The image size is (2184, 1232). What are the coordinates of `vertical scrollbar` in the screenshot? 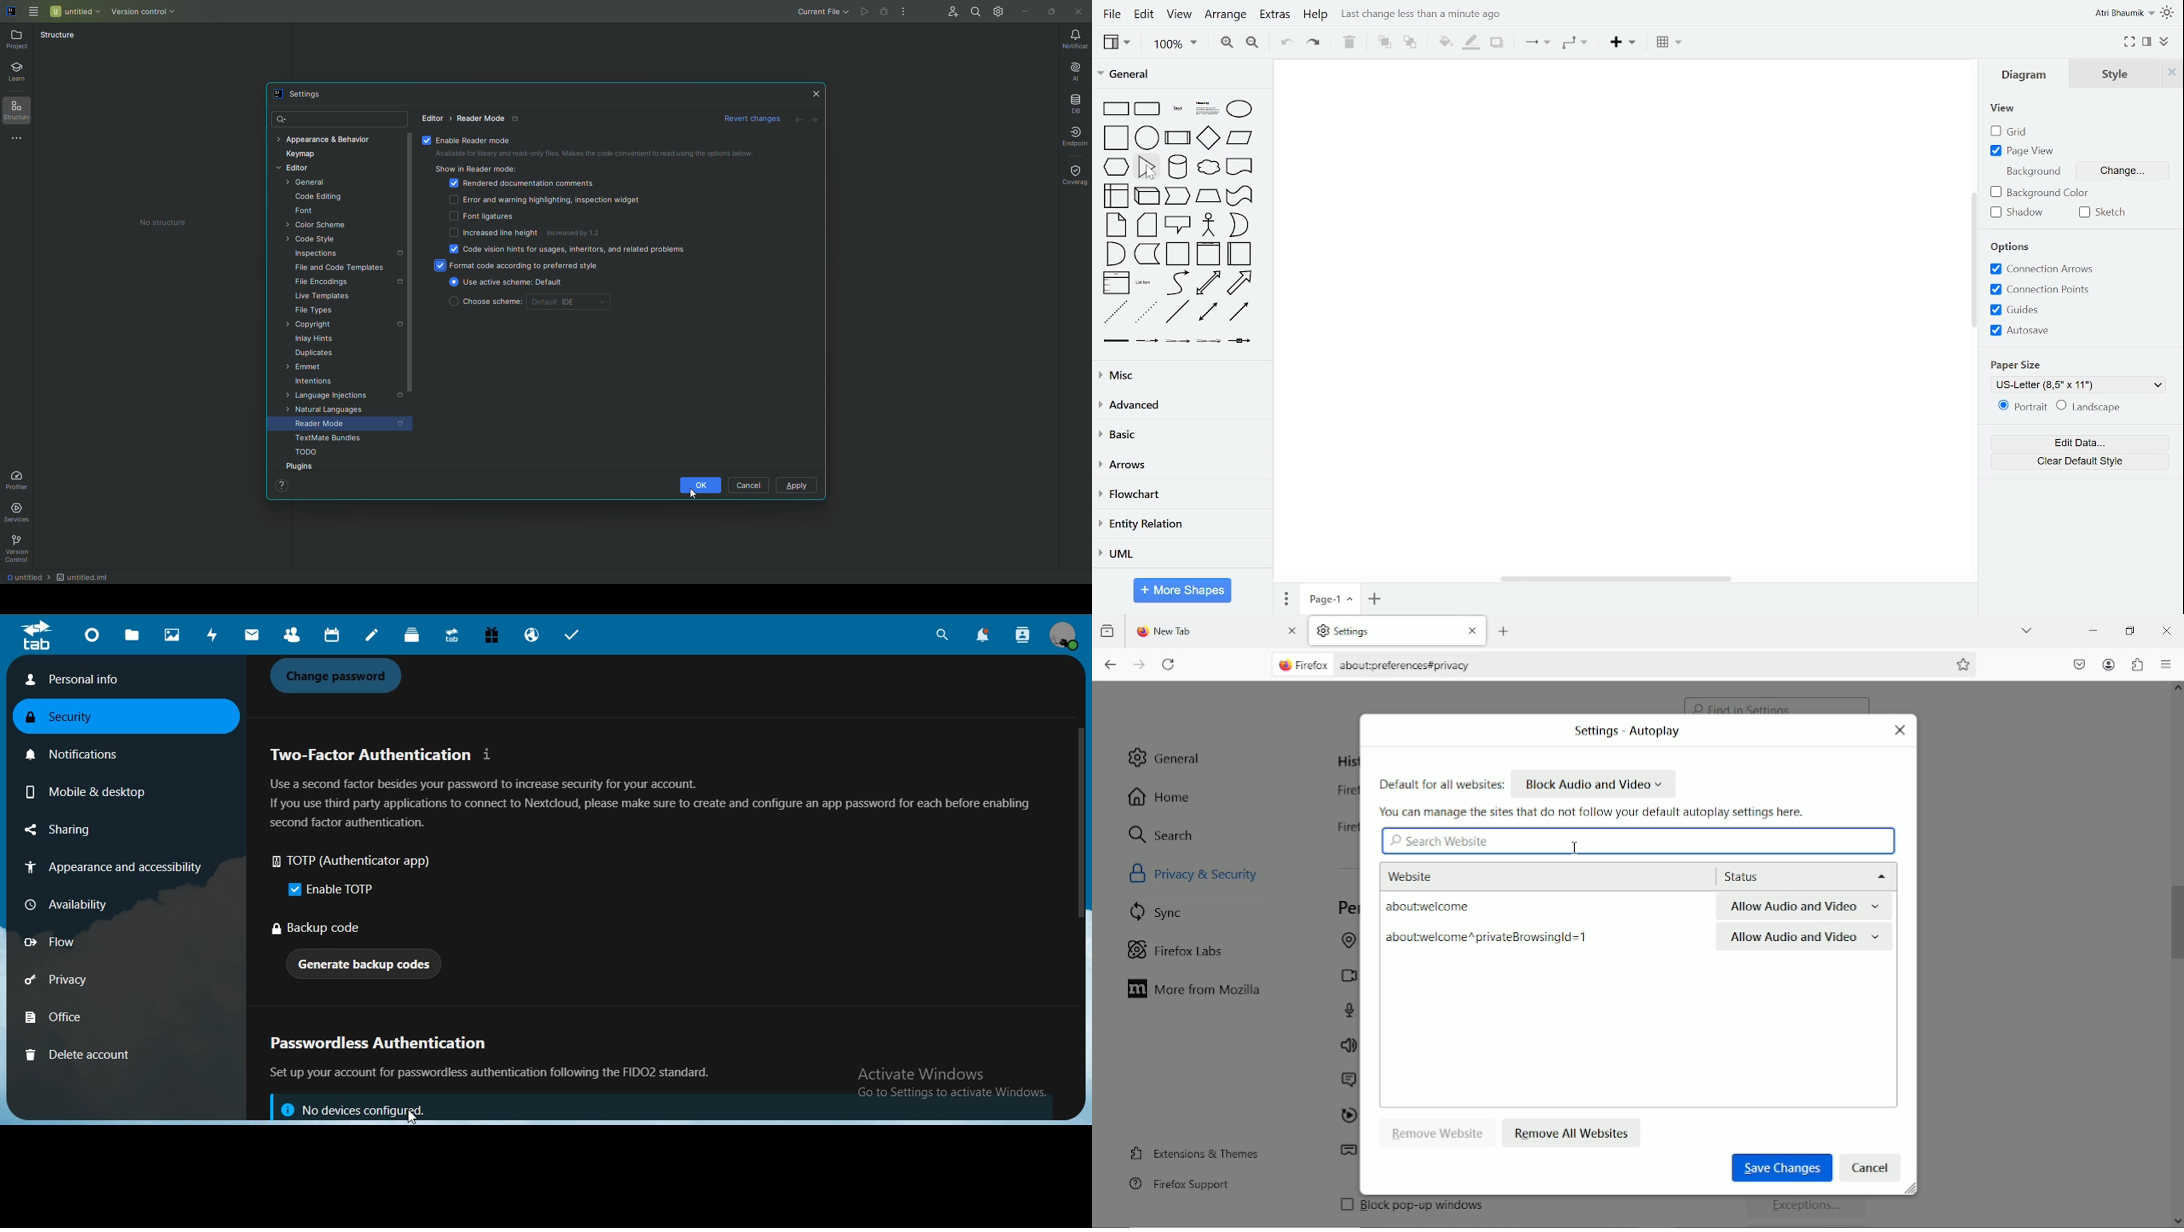 It's located at (1976, 260).